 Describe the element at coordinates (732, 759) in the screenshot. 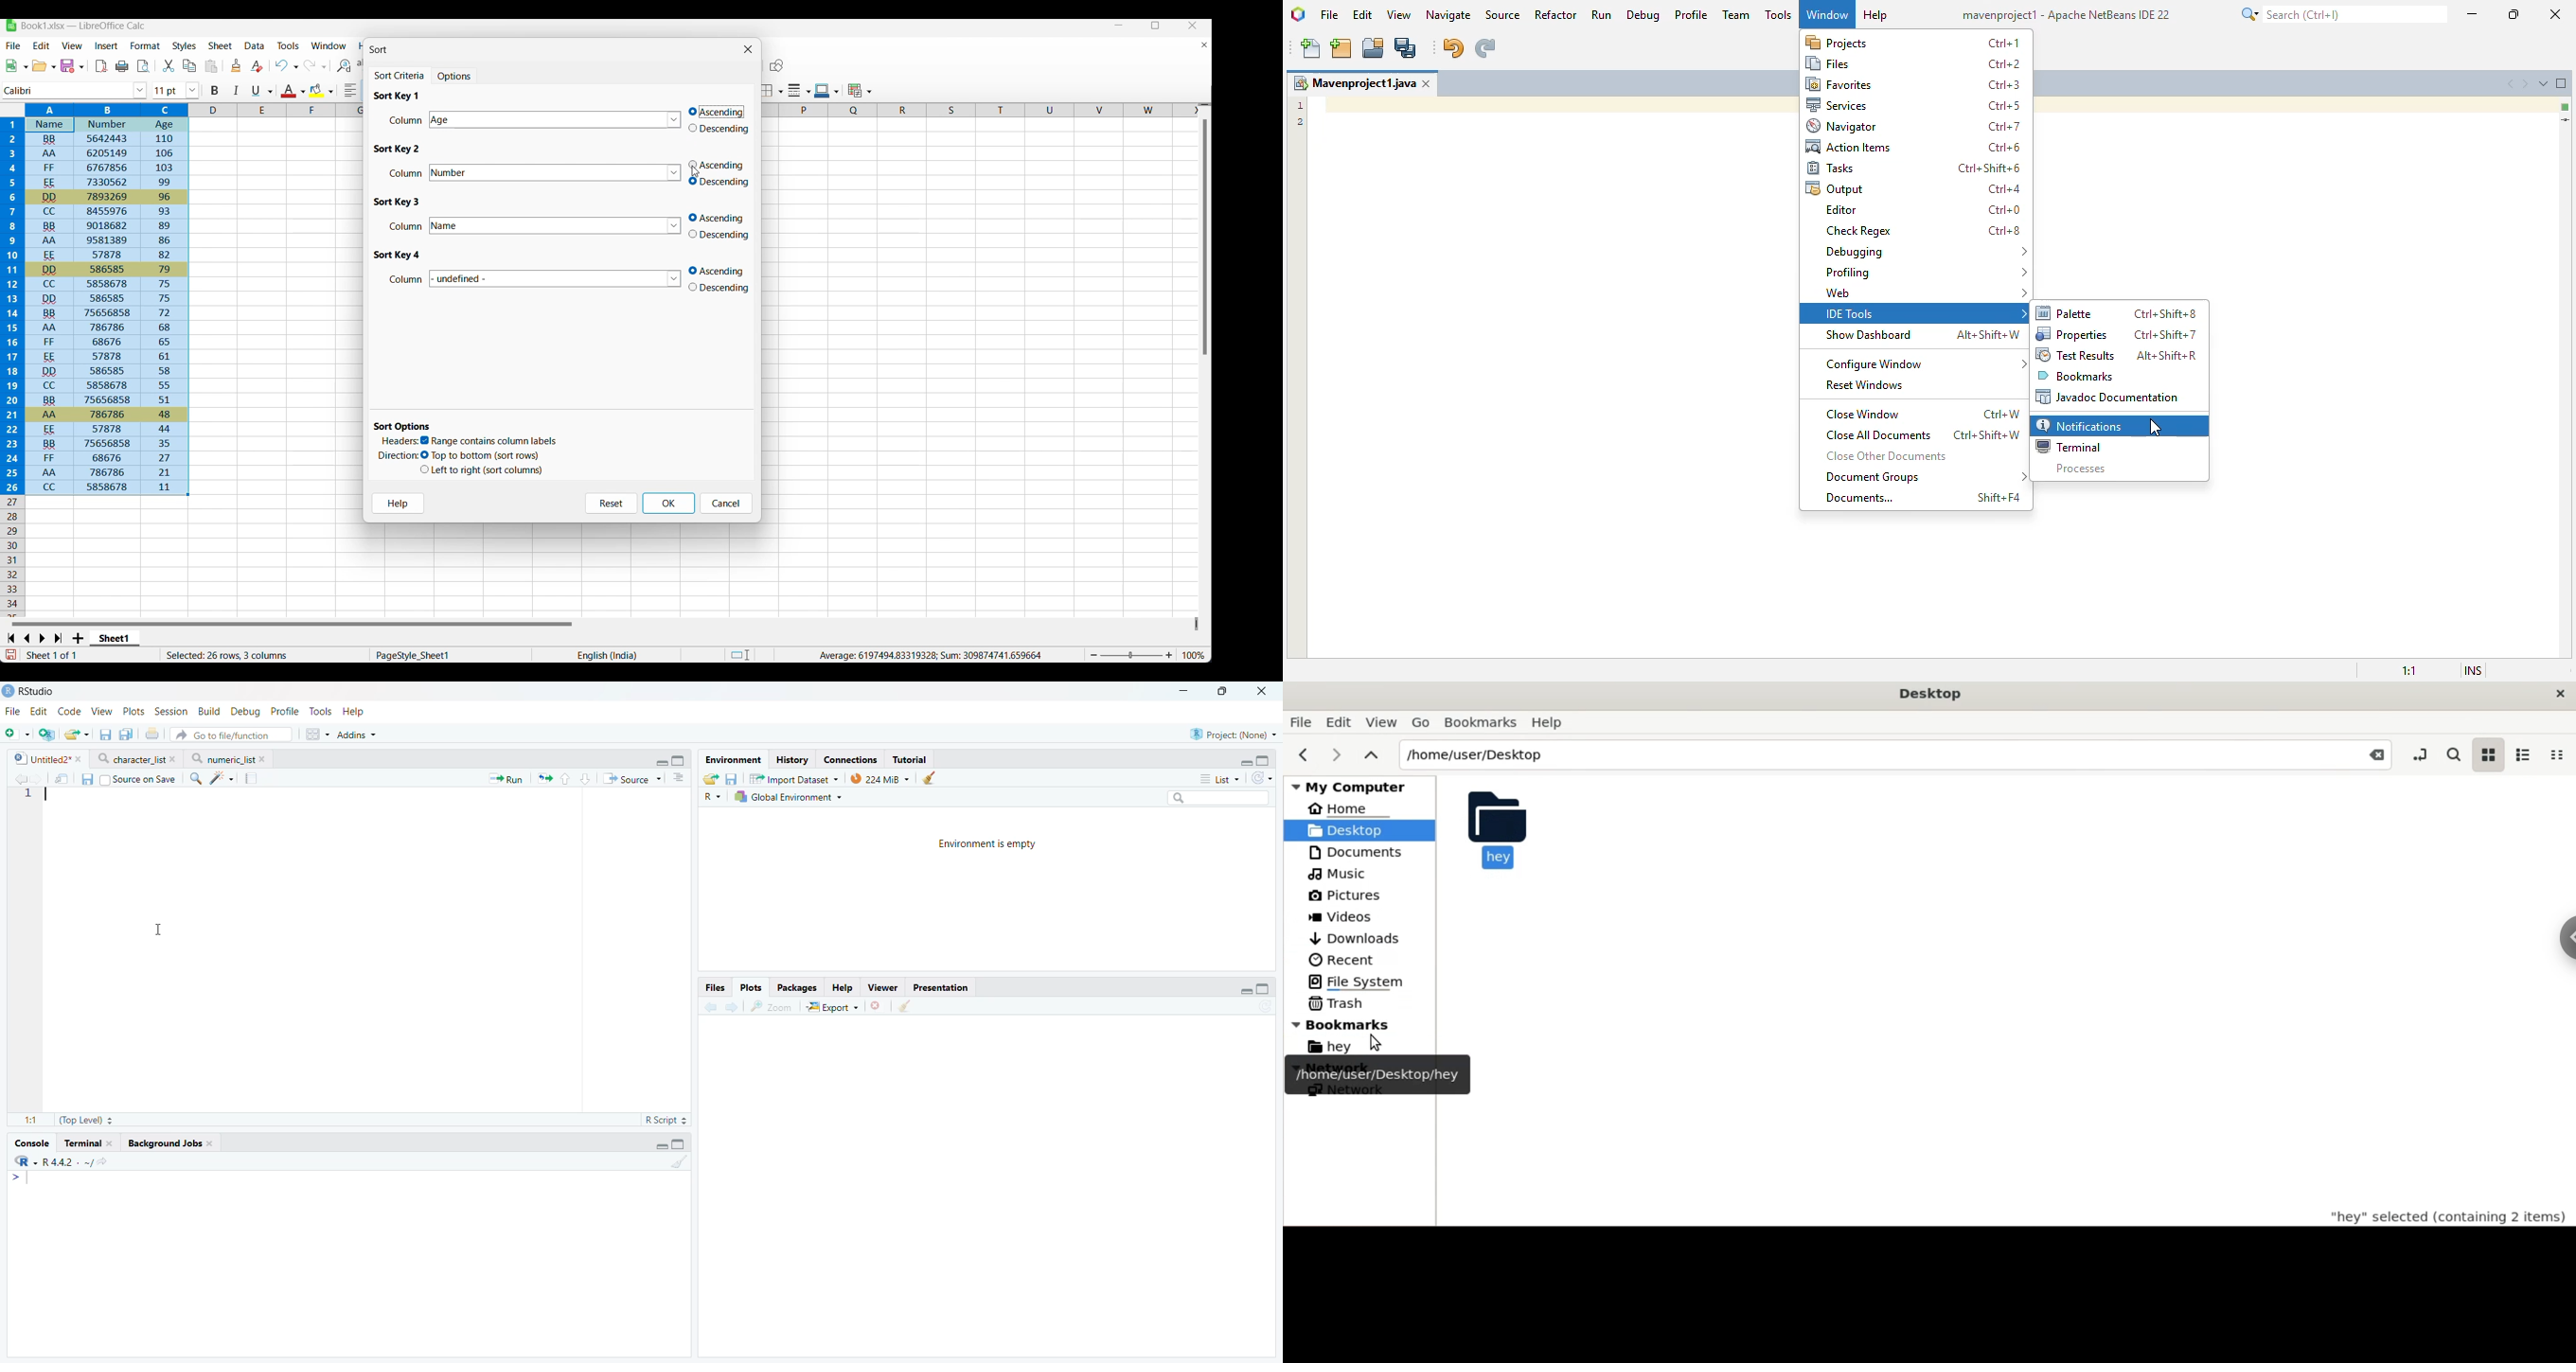

I see `Environment` at that location.